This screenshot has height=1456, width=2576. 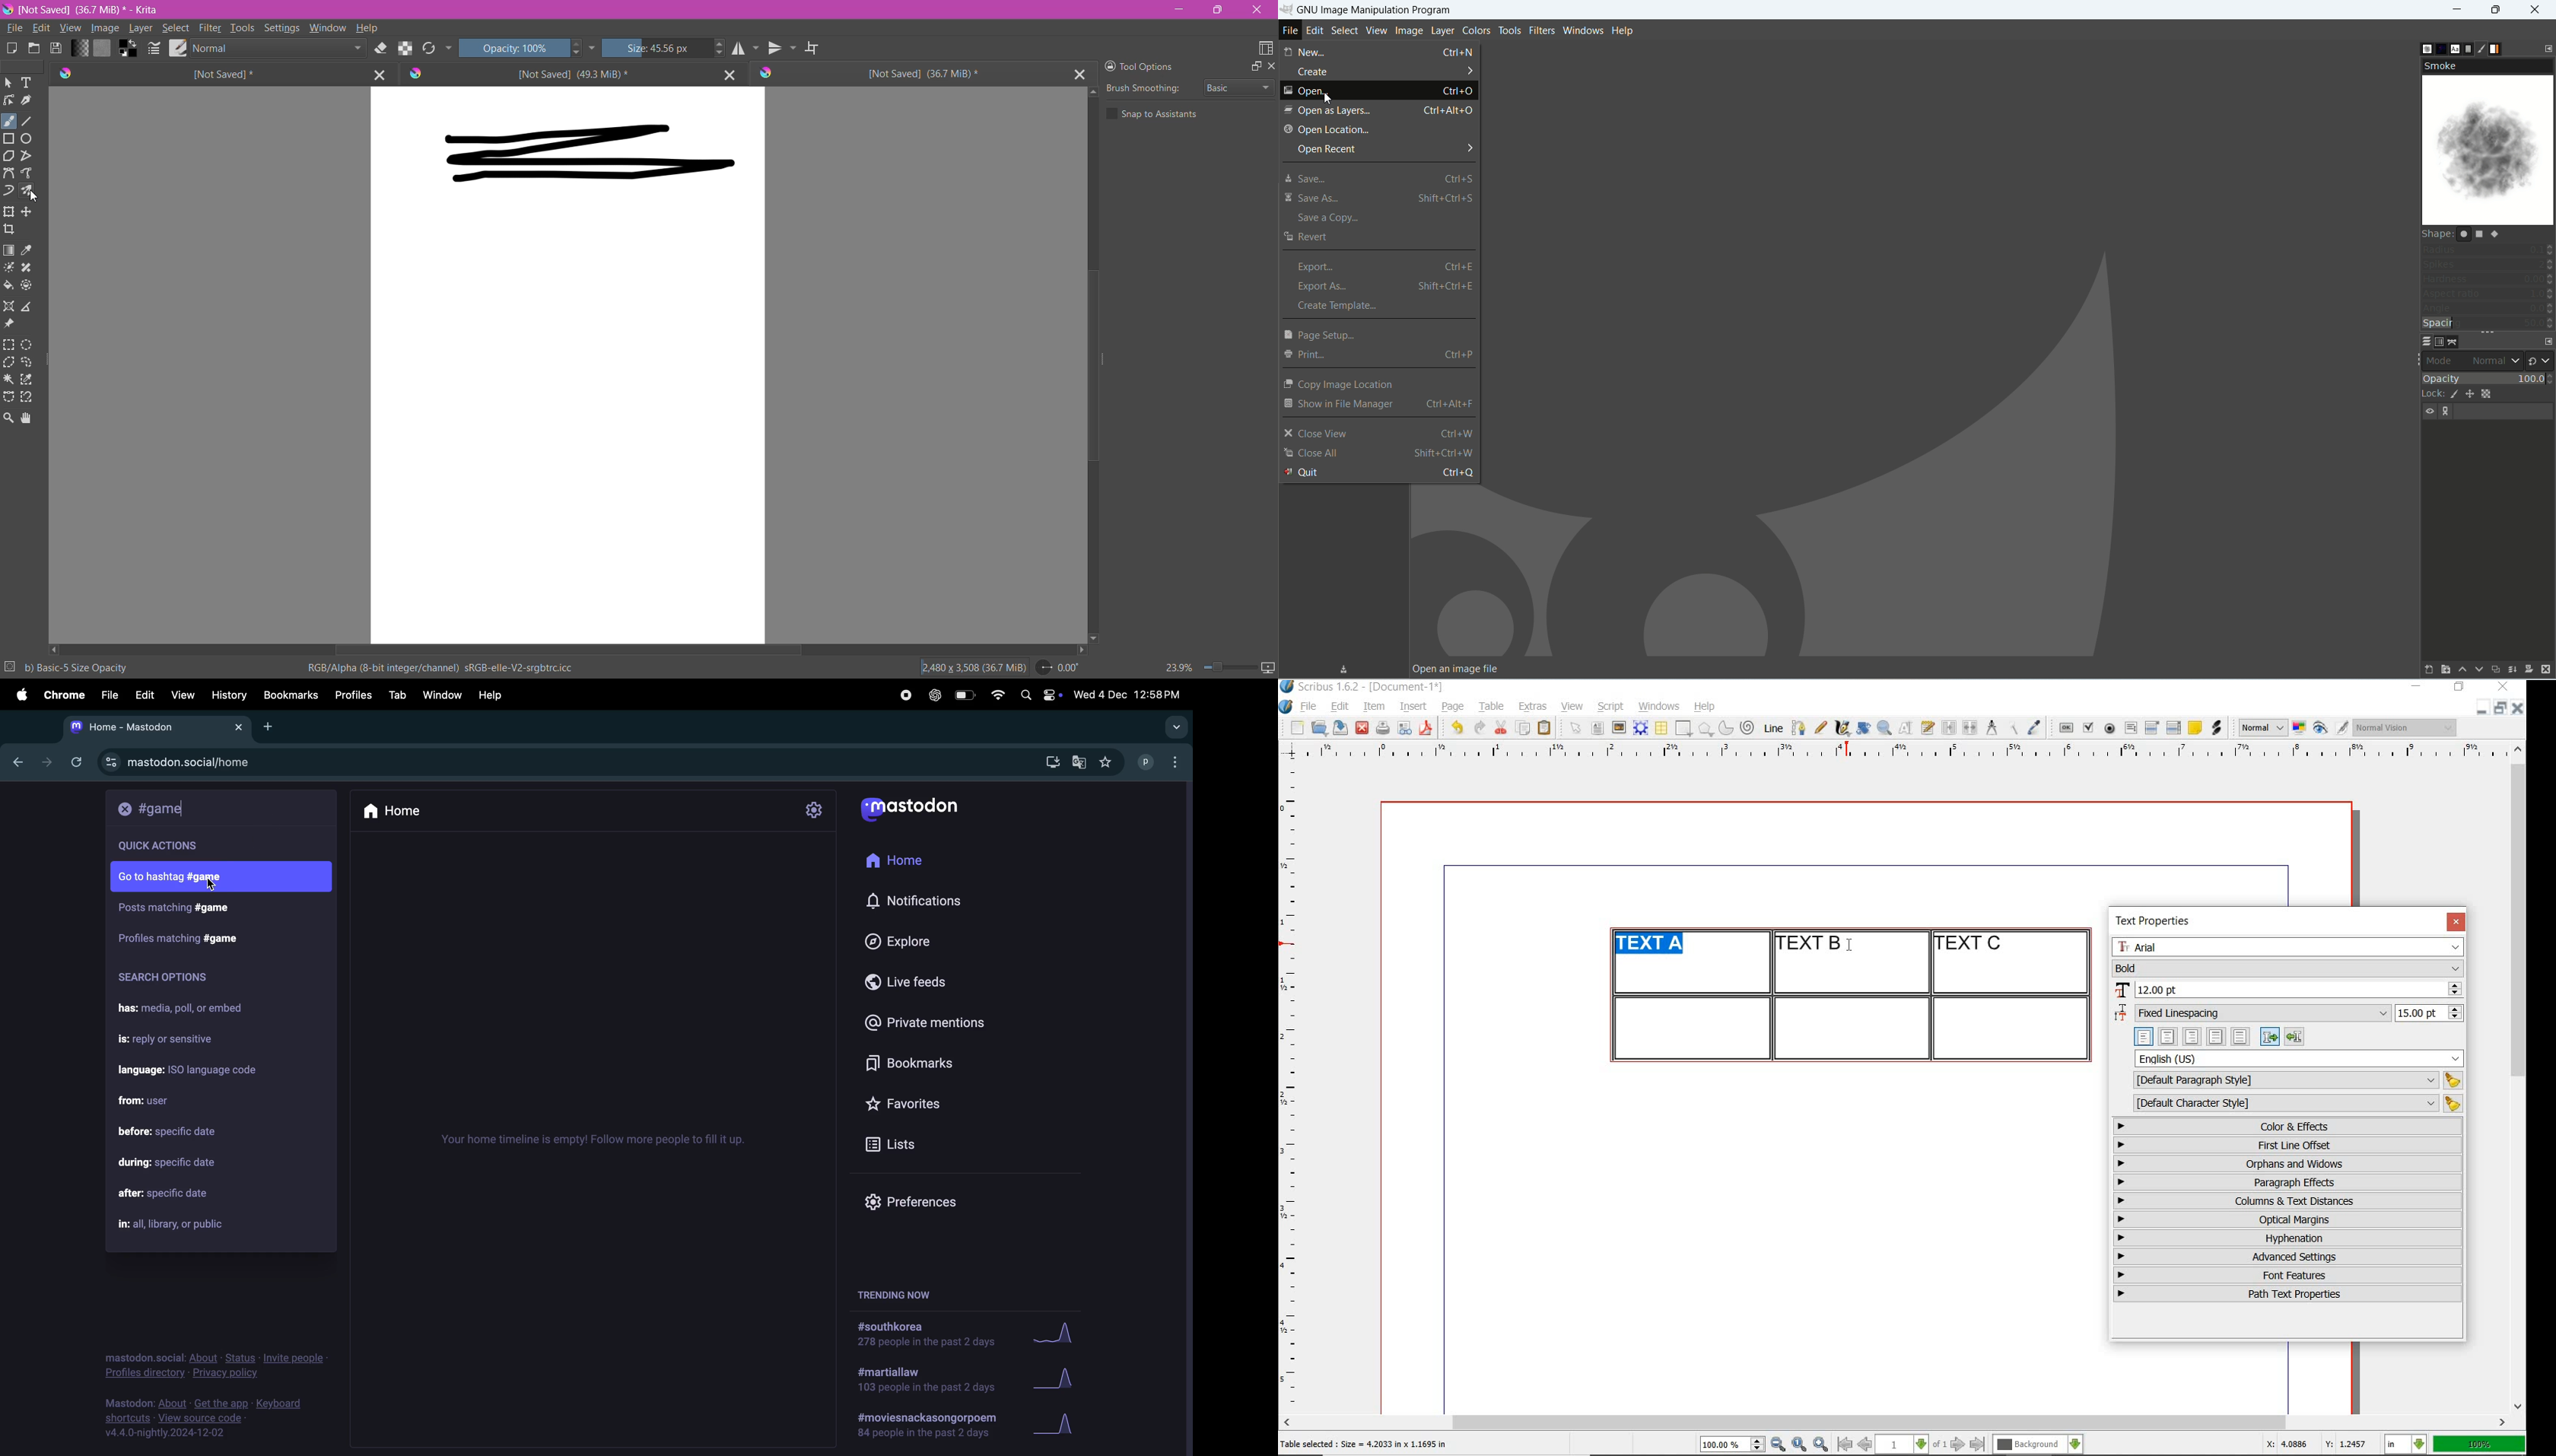 I want to click on go to previous page, so click(x=1864, y=1445).